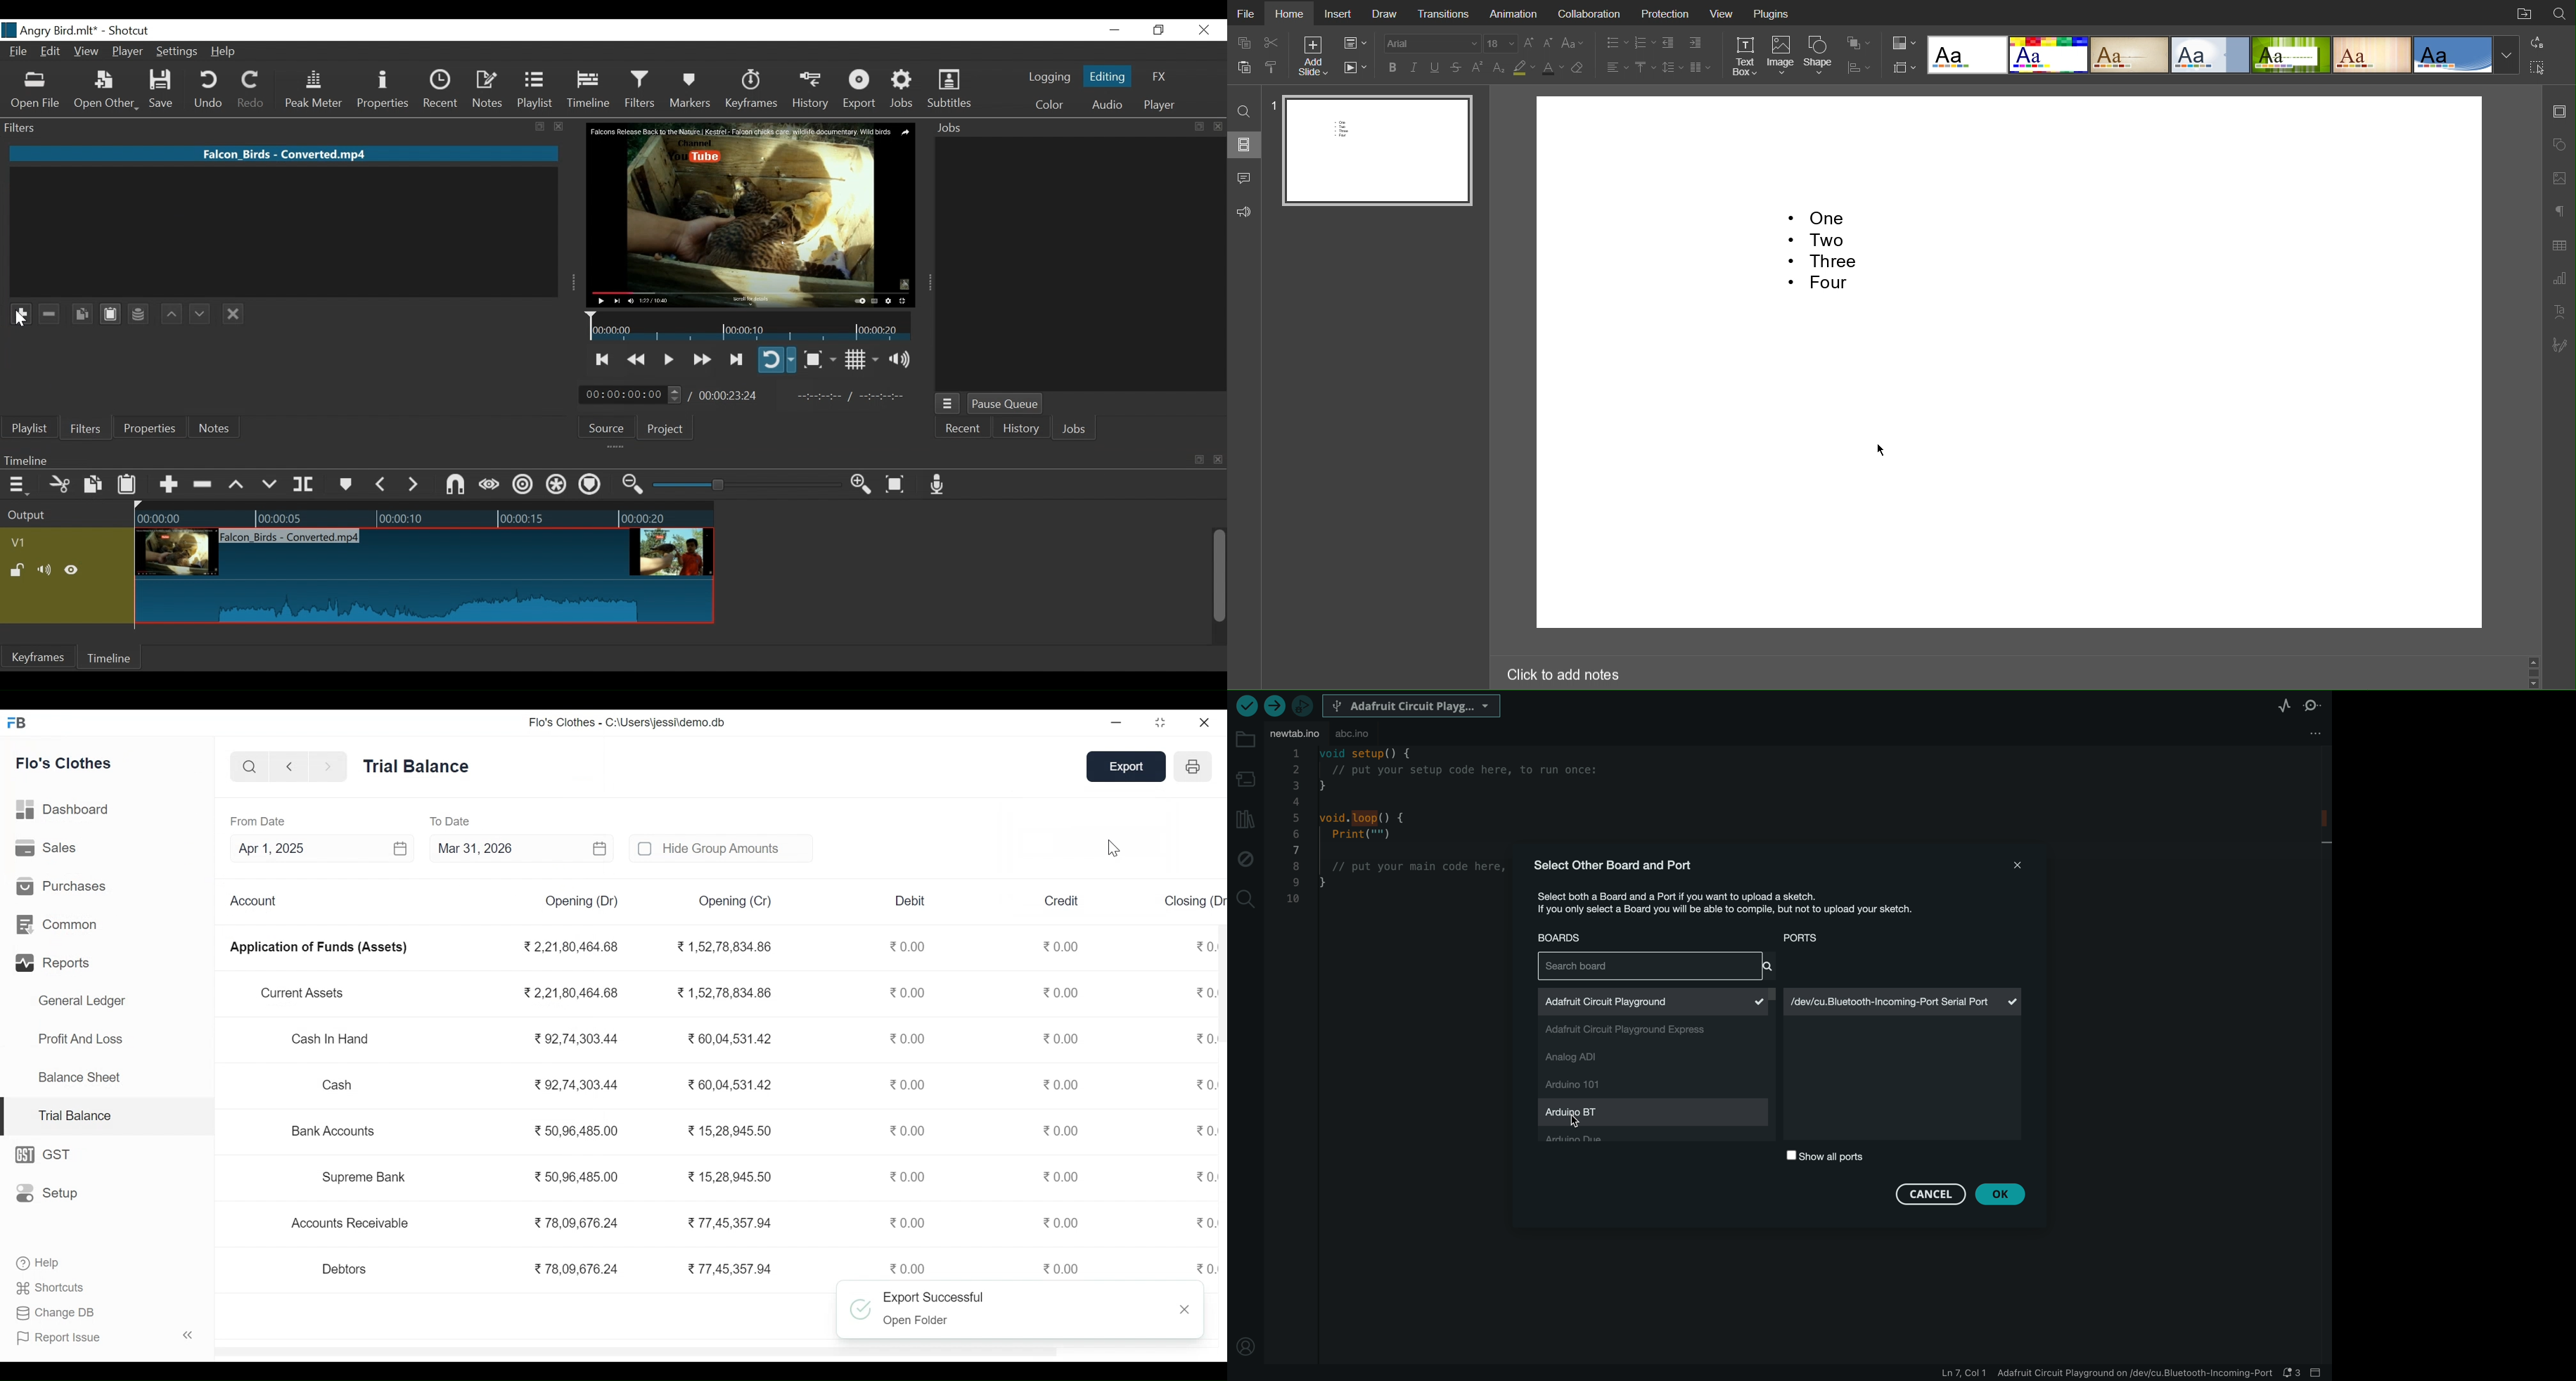 This screenshot has width=2576, height=1400. I want to click on Move Forward, so click(329, 767).